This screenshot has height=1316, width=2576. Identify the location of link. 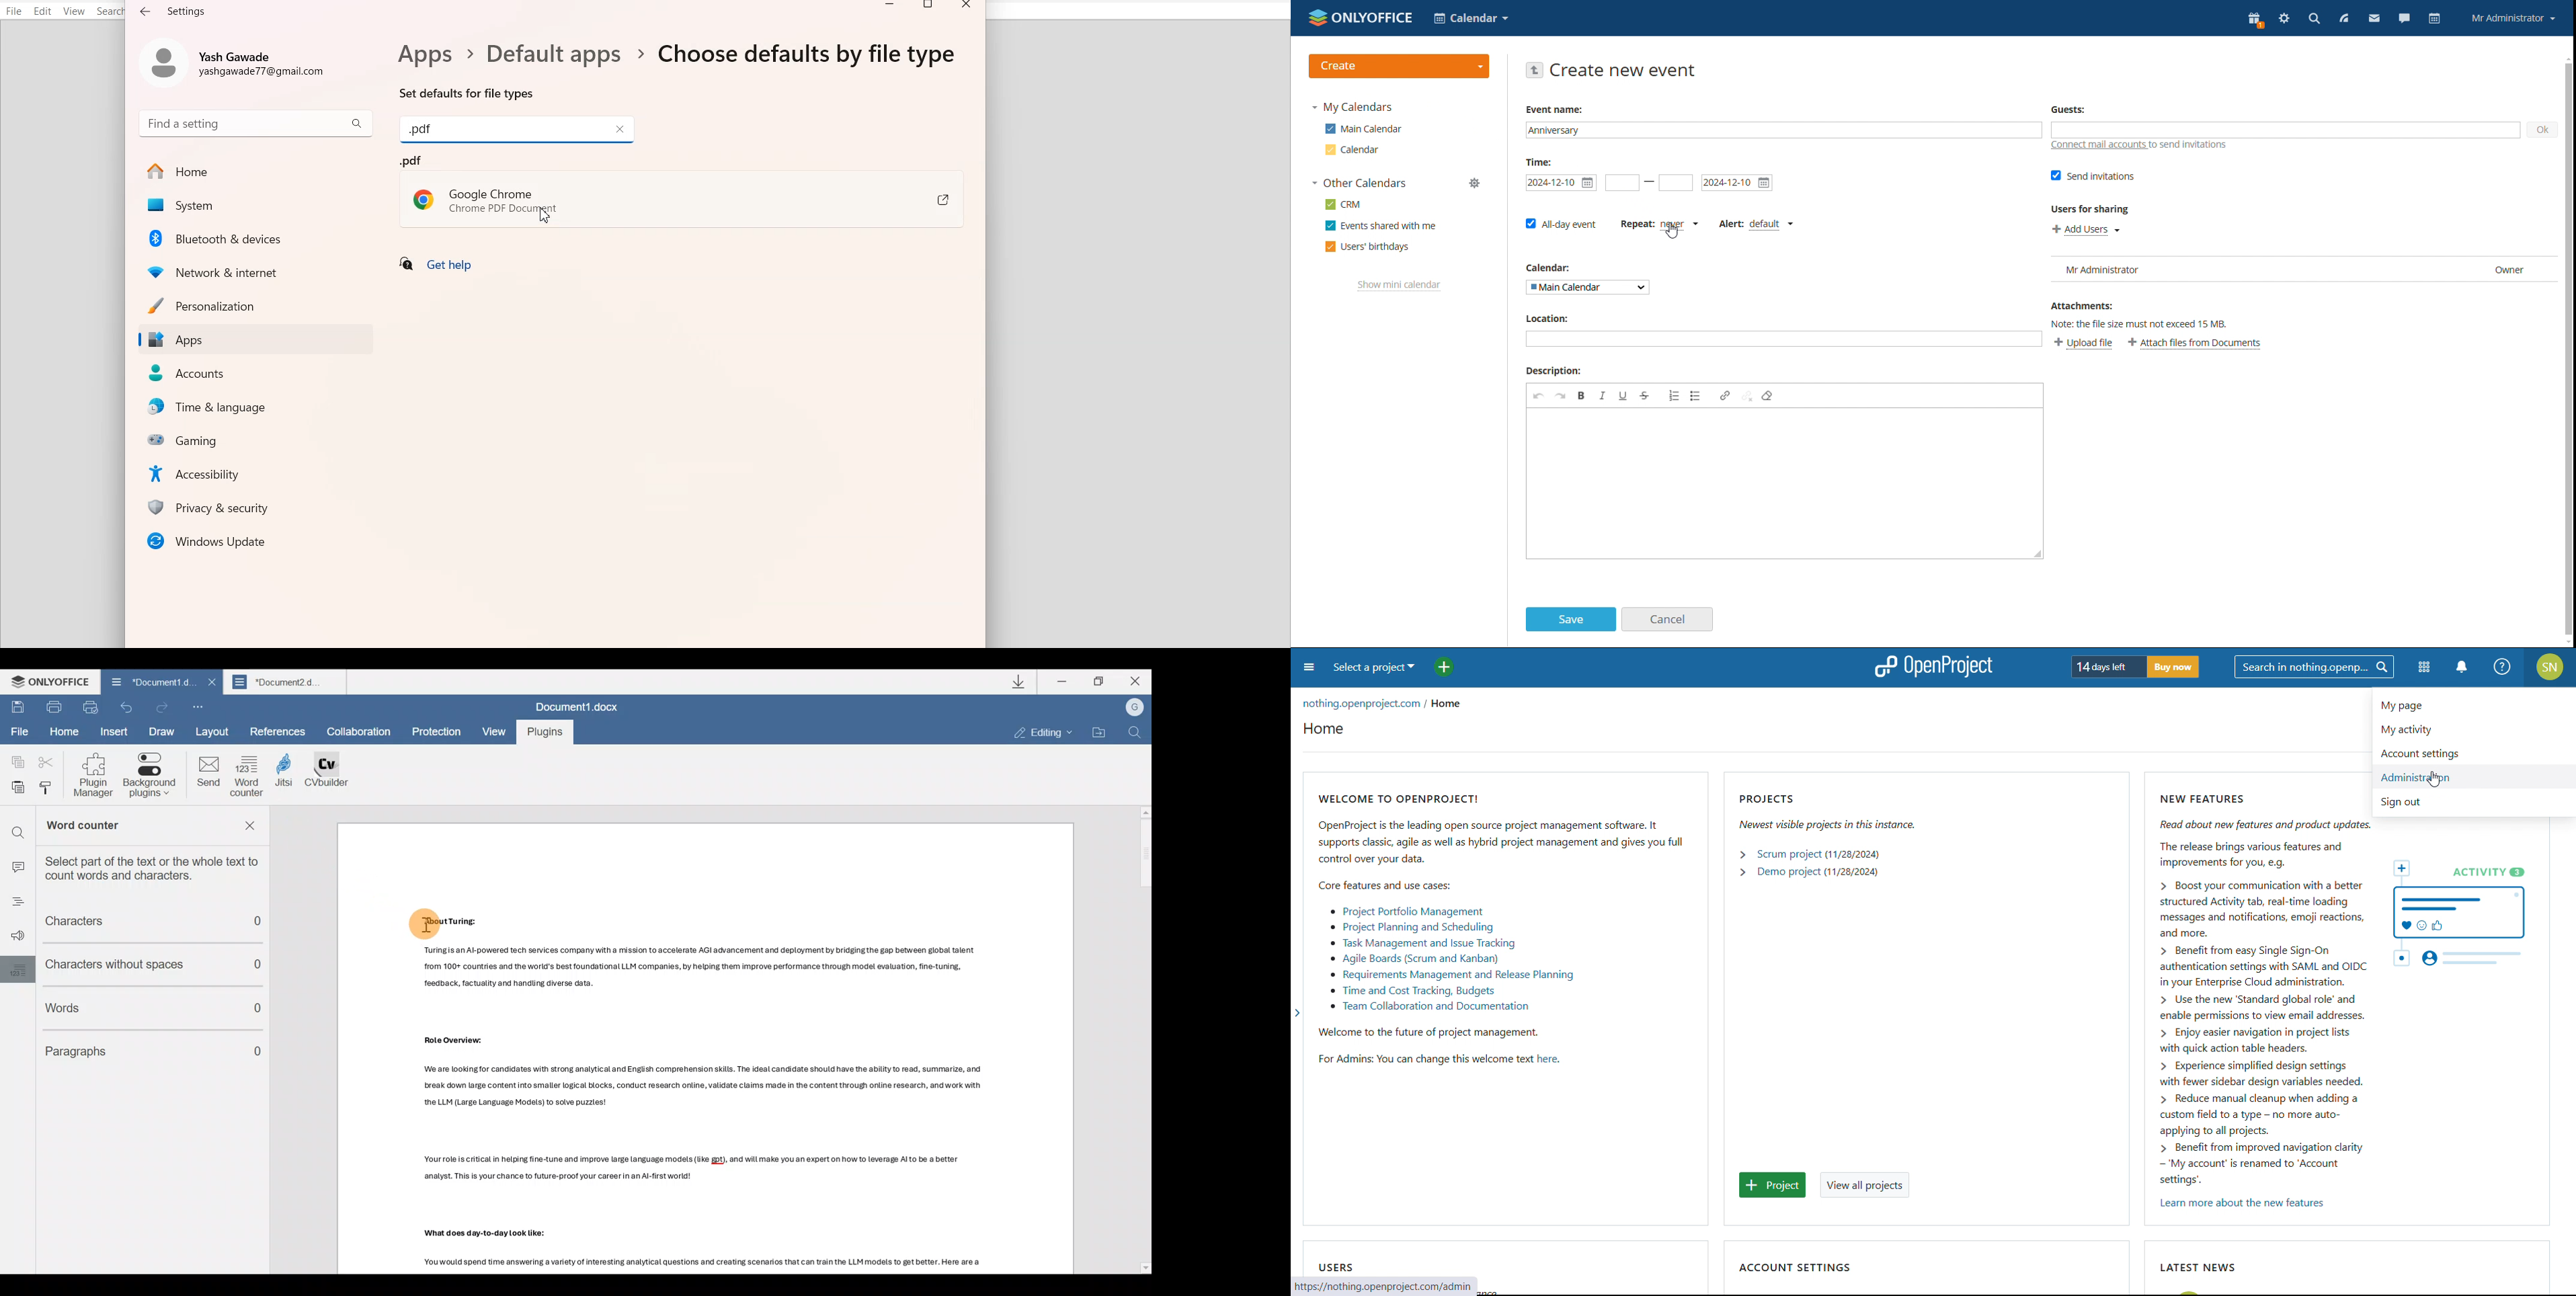
(1726, 395).